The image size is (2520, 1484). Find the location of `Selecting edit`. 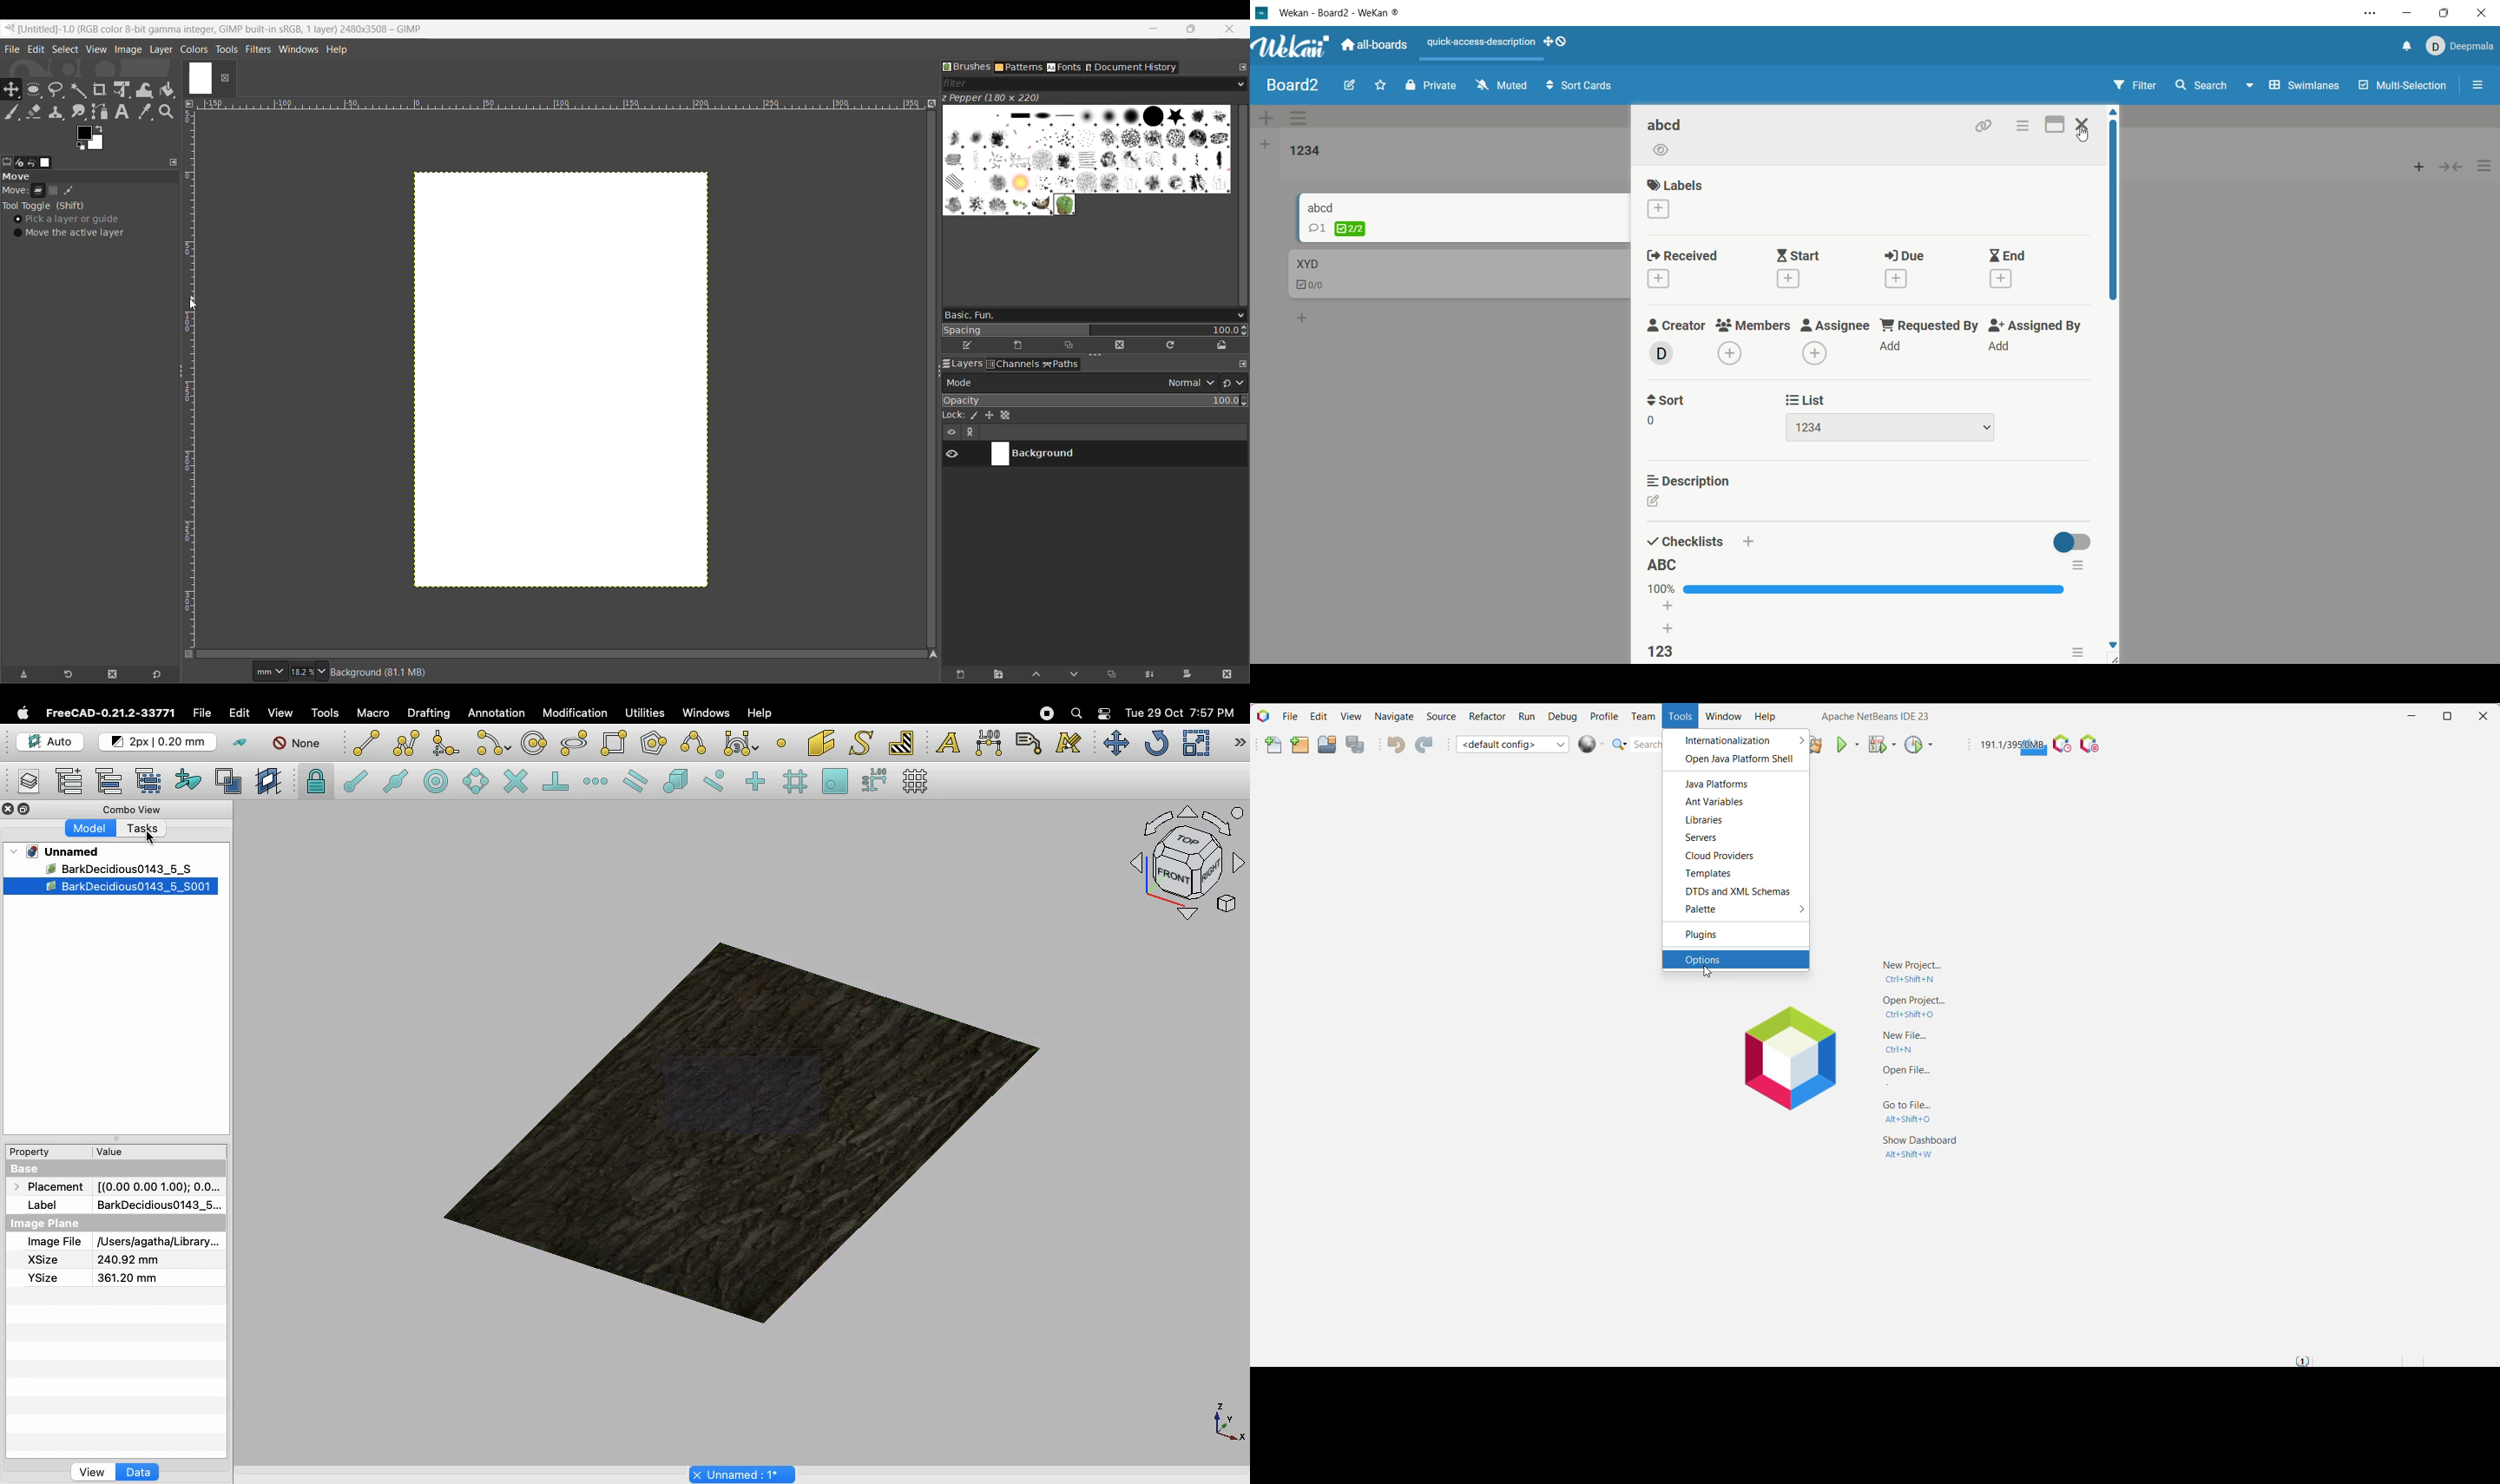

Selecting edit is located at coordinates (243, 714).